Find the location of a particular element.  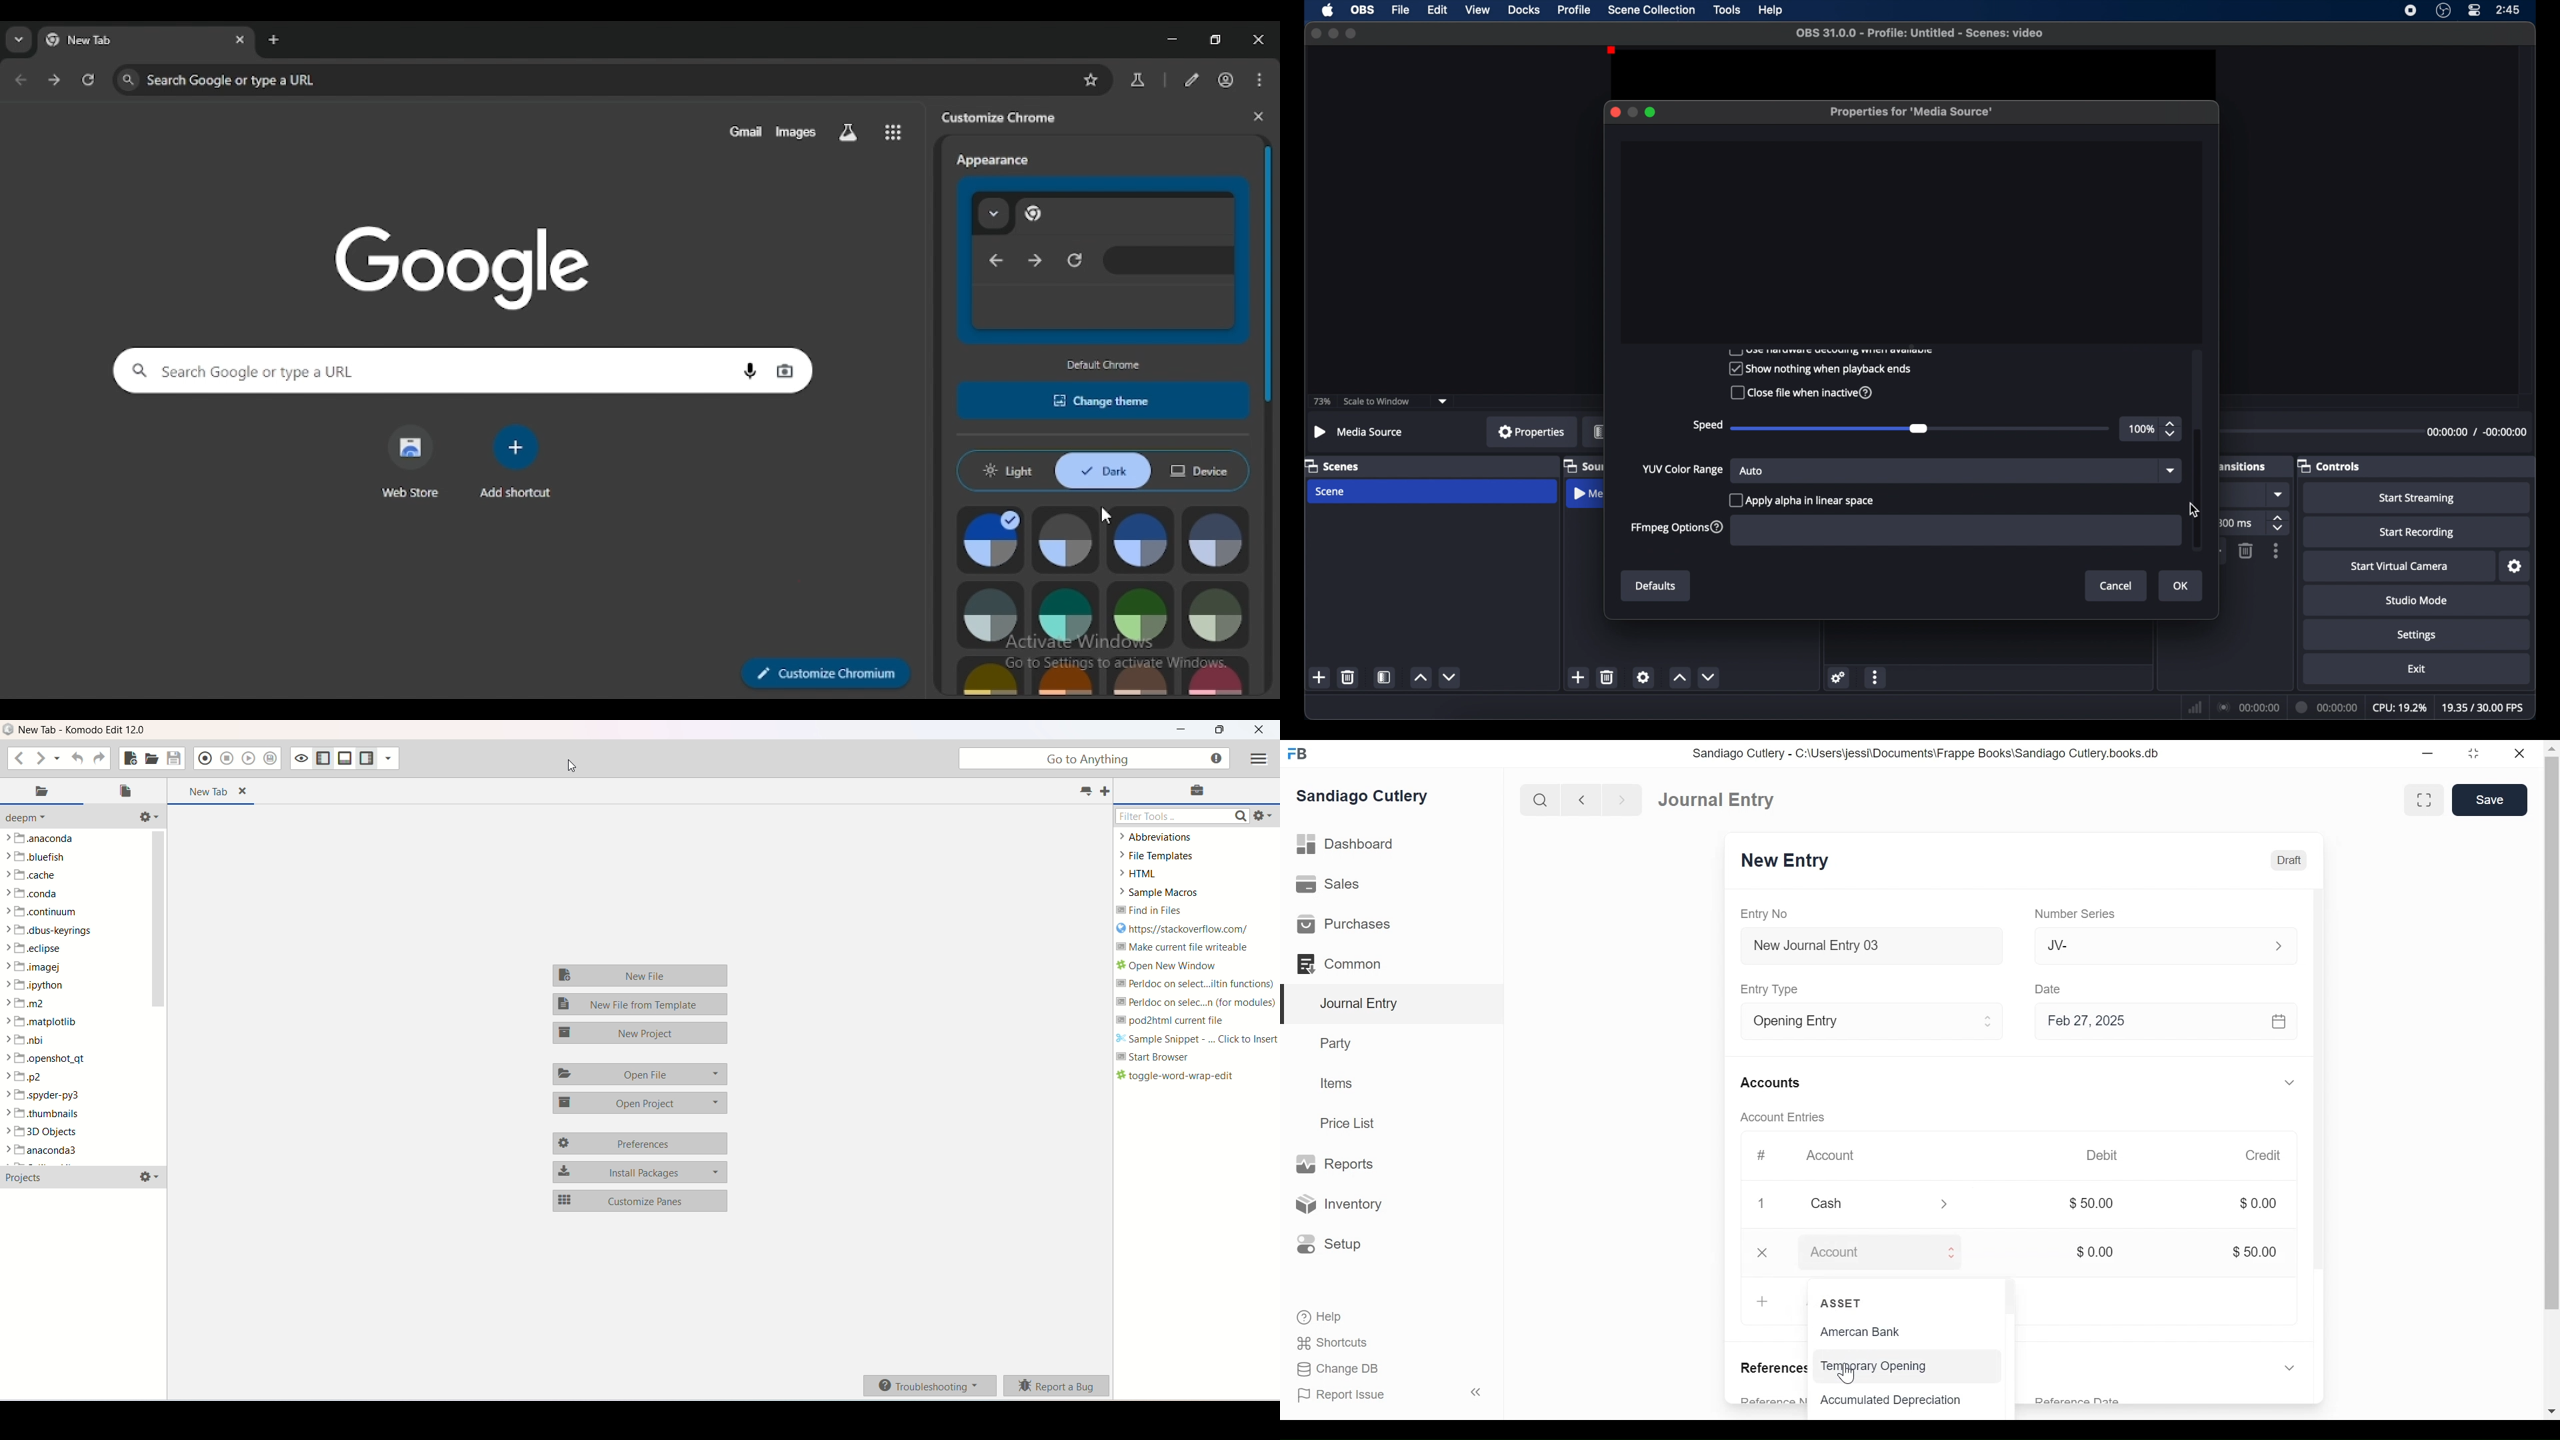

delete is located at coordinates (1608, 677).